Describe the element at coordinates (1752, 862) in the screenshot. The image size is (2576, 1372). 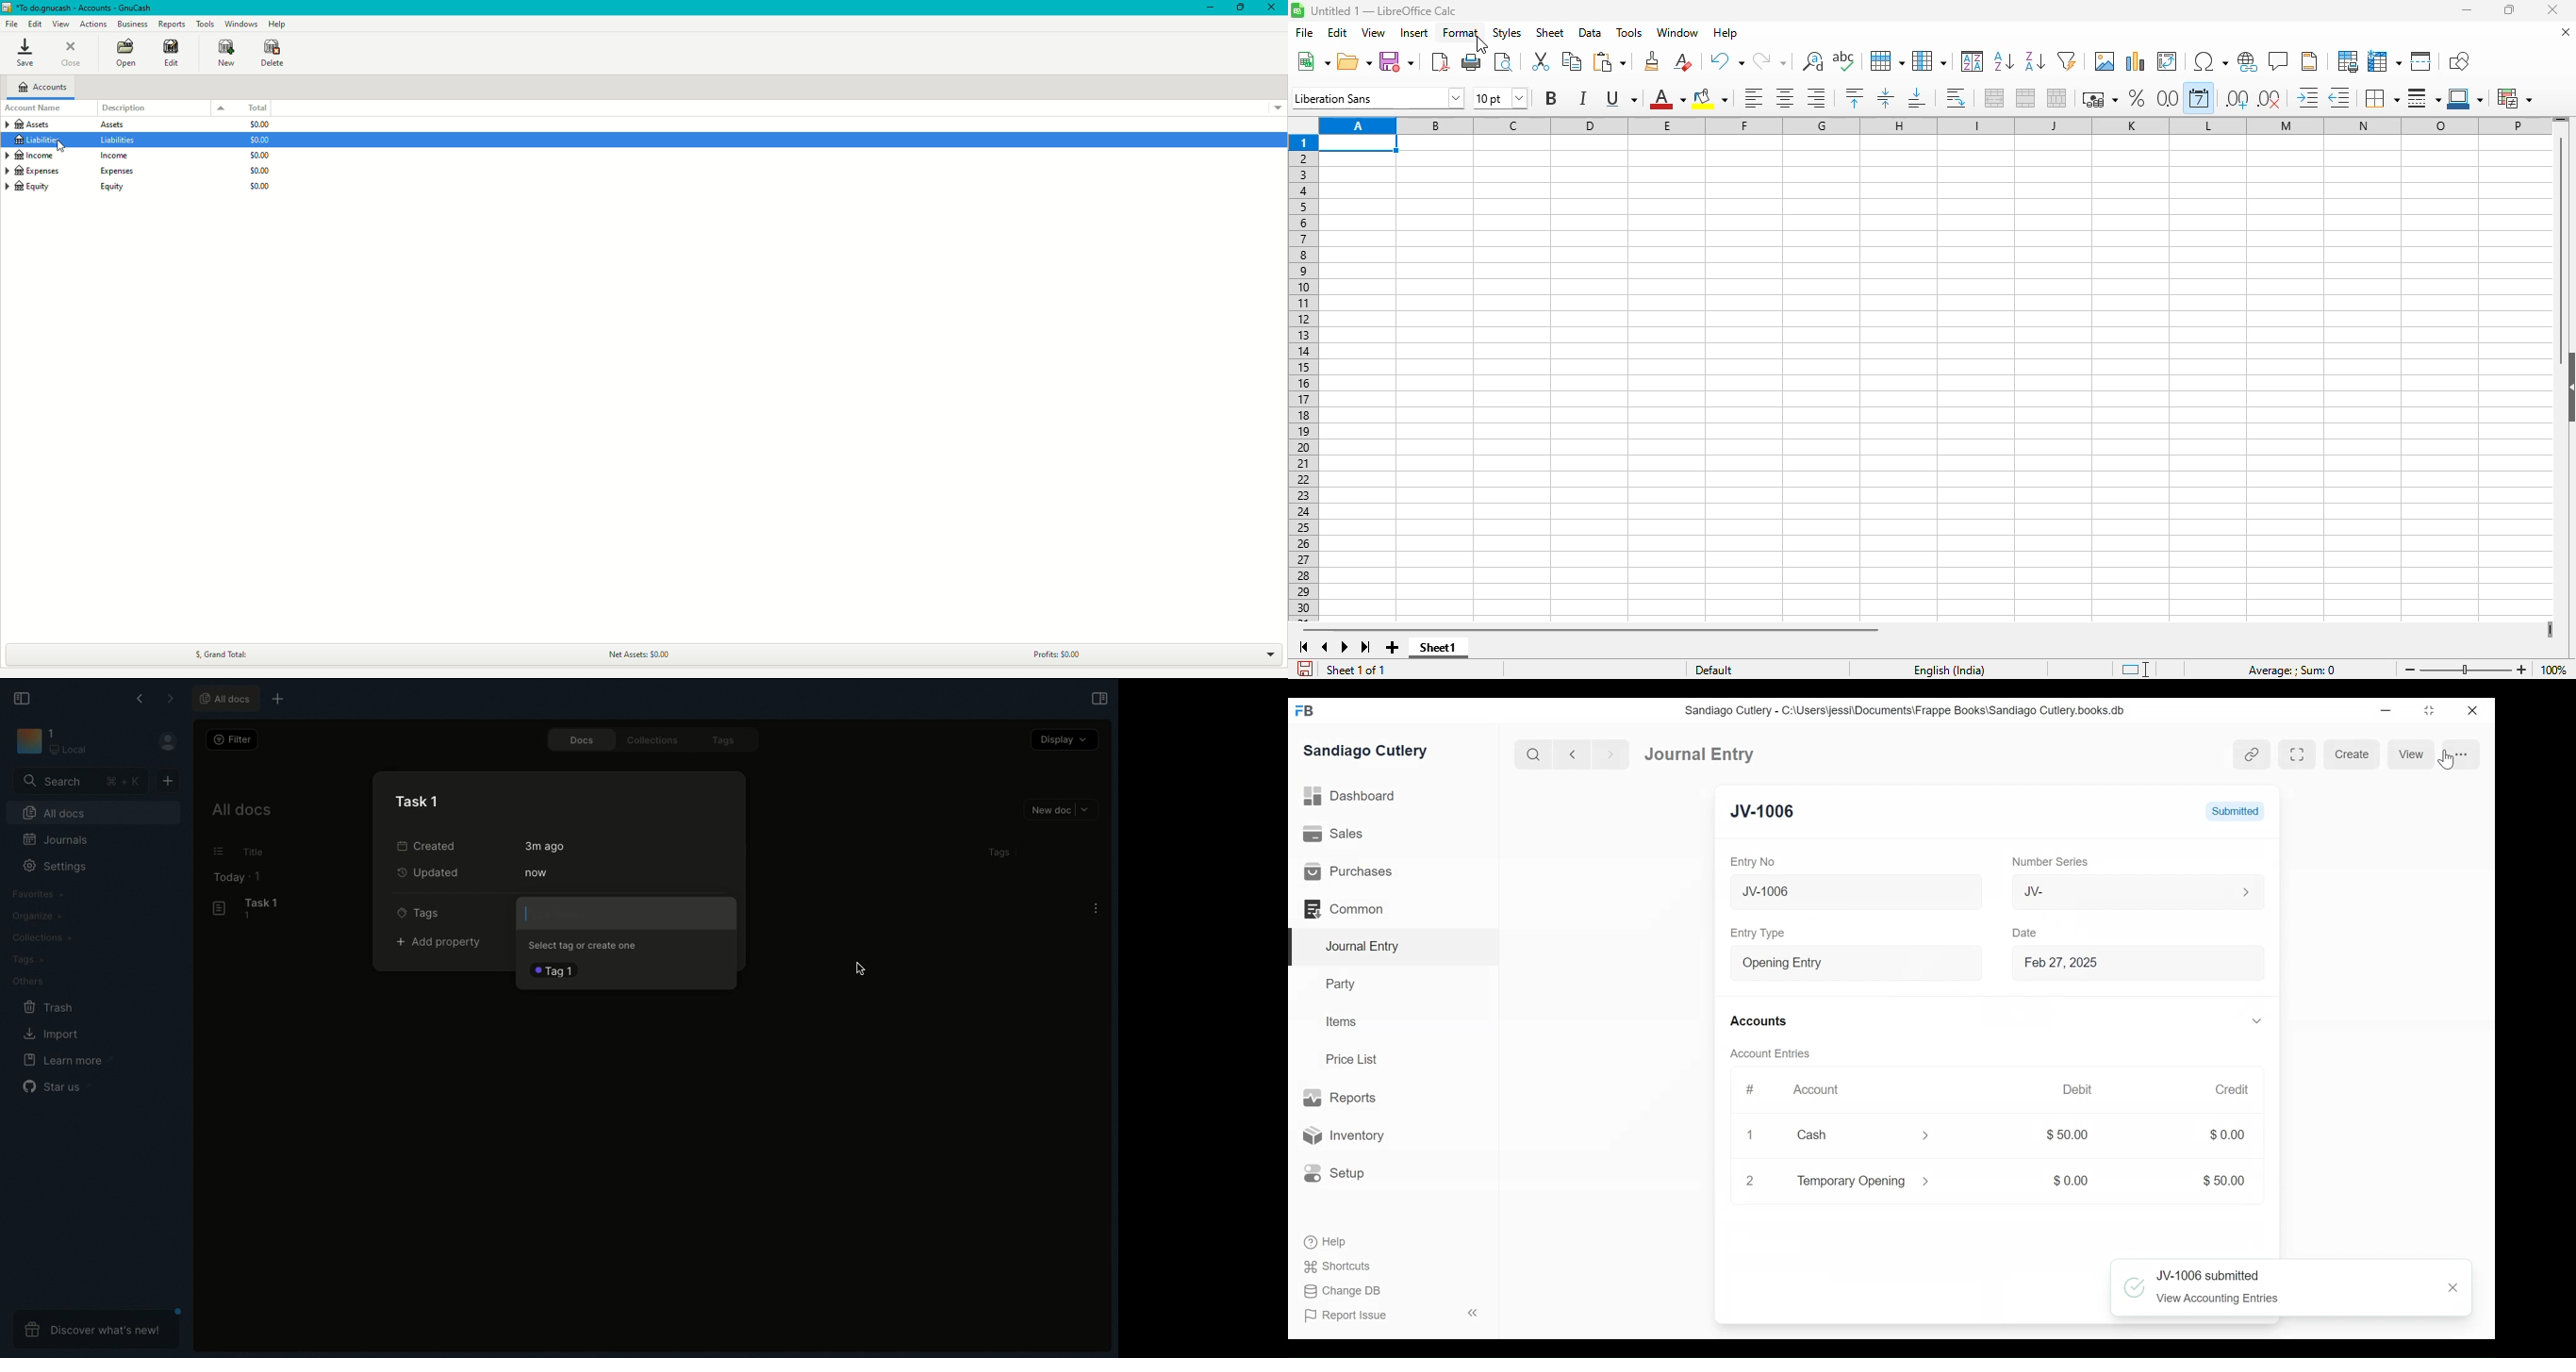
I see `Entry No` at that location.